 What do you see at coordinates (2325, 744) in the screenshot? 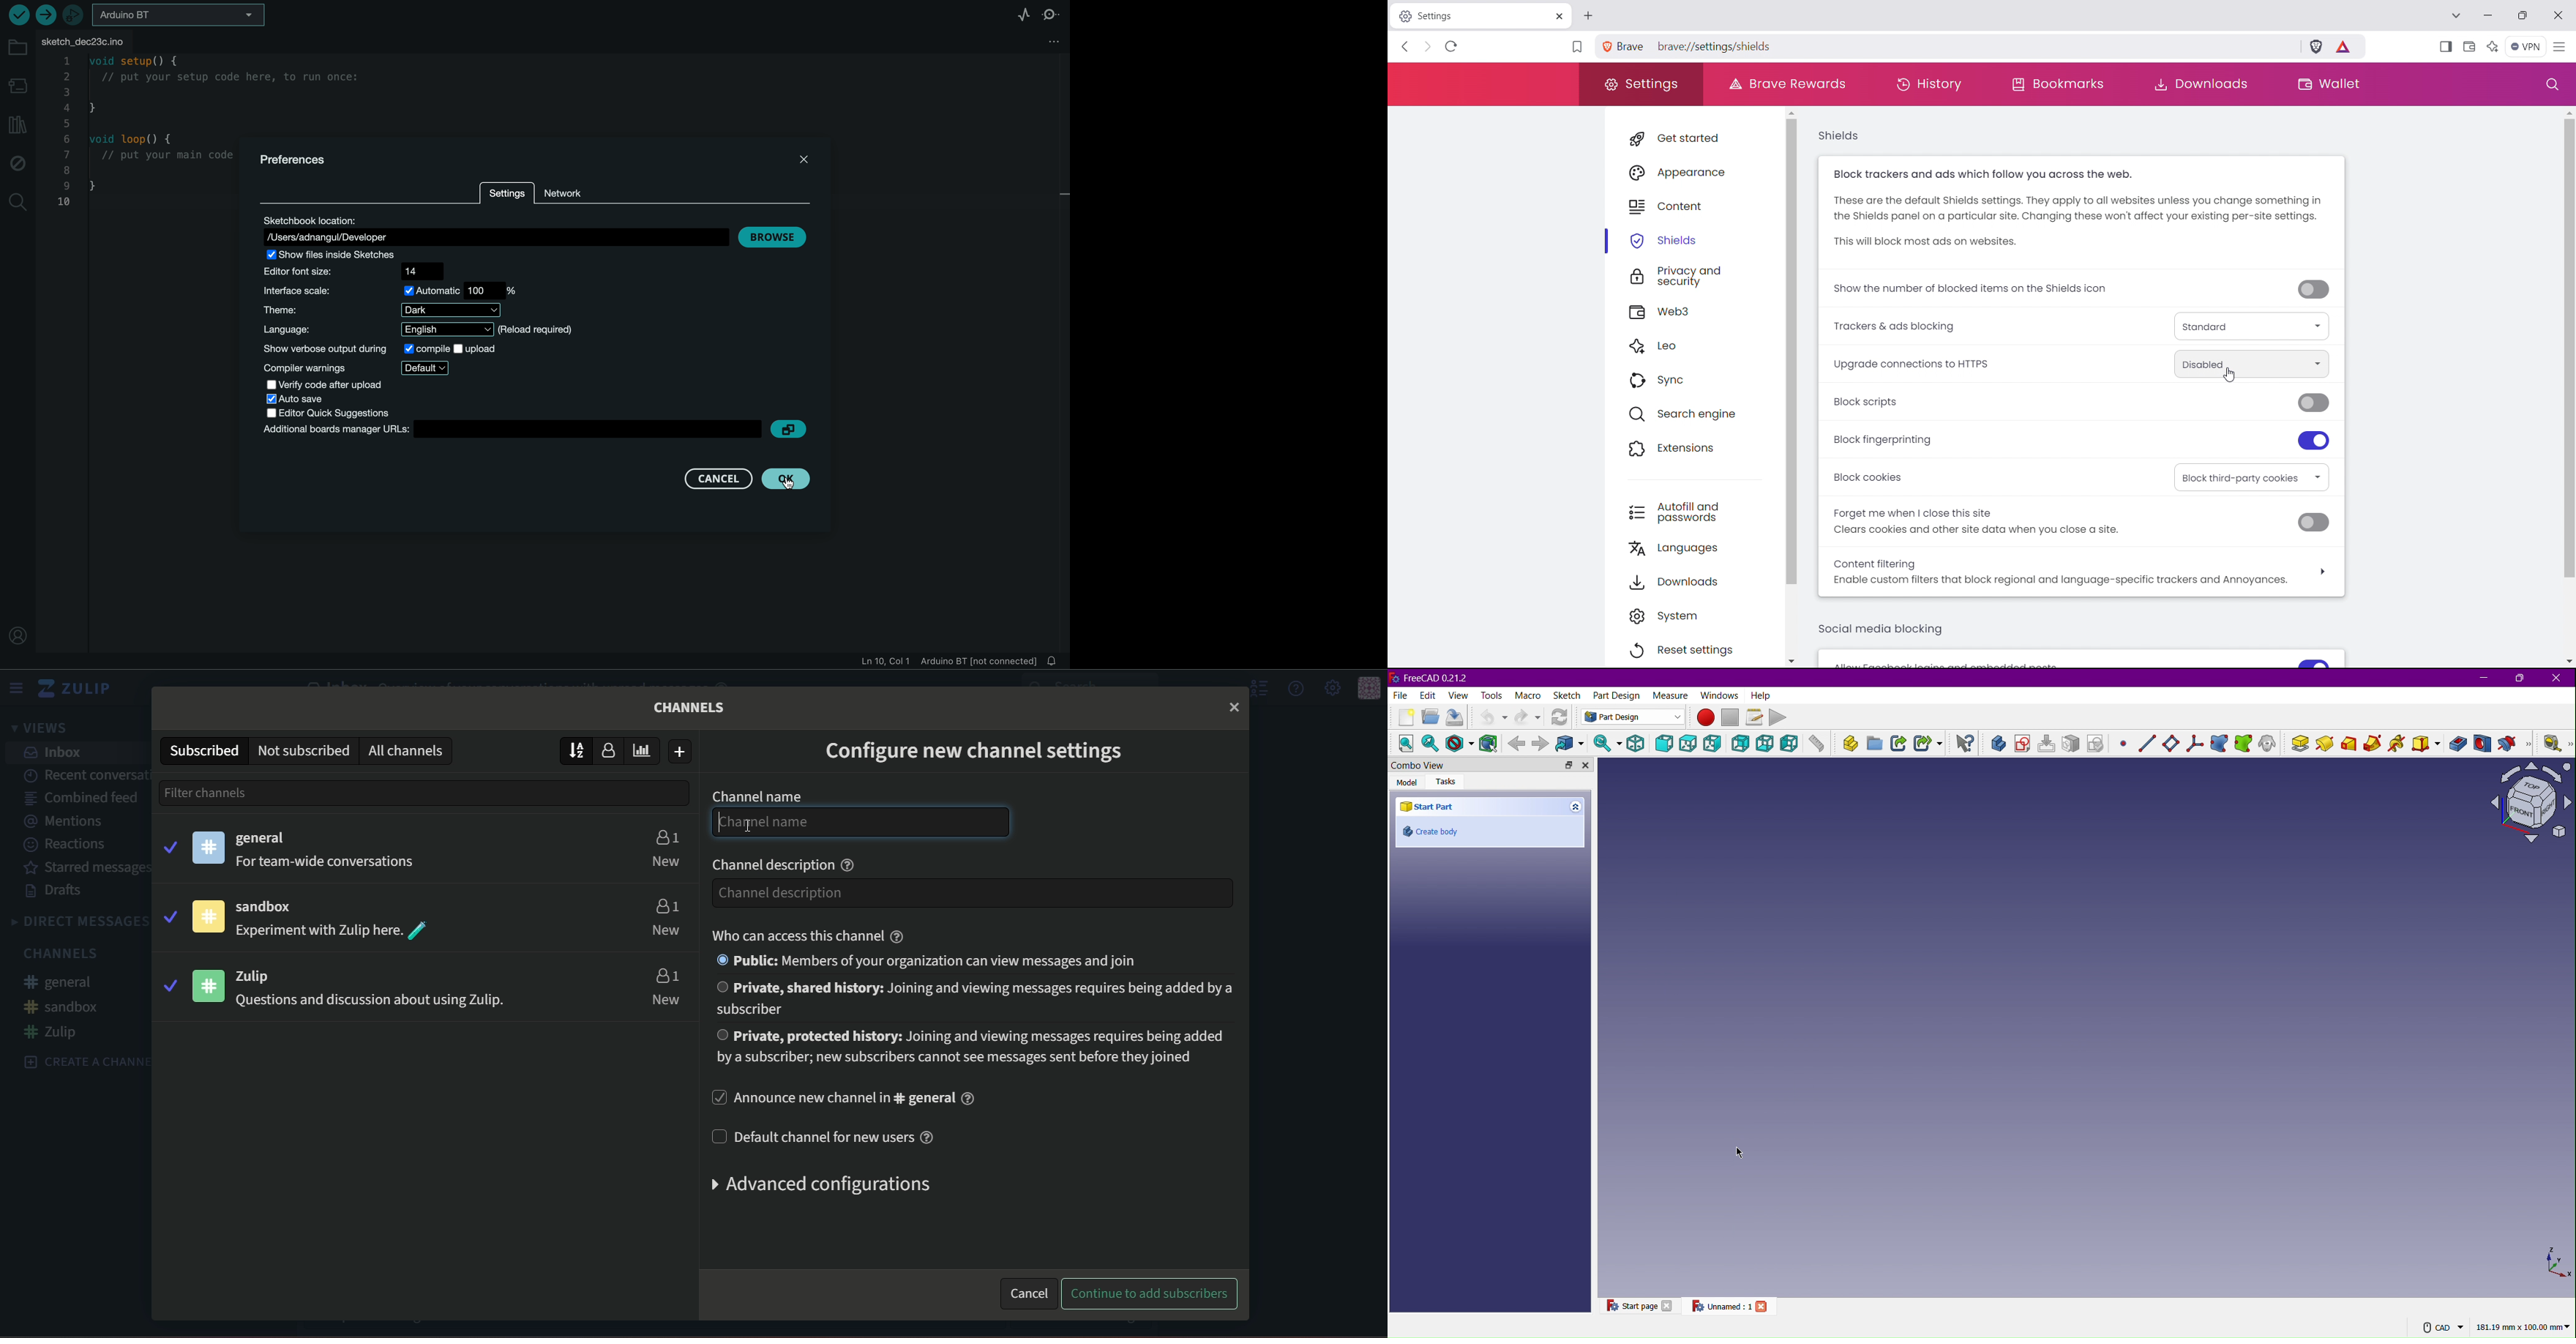
I see `Revolution` at bounding box center [2325, 744].